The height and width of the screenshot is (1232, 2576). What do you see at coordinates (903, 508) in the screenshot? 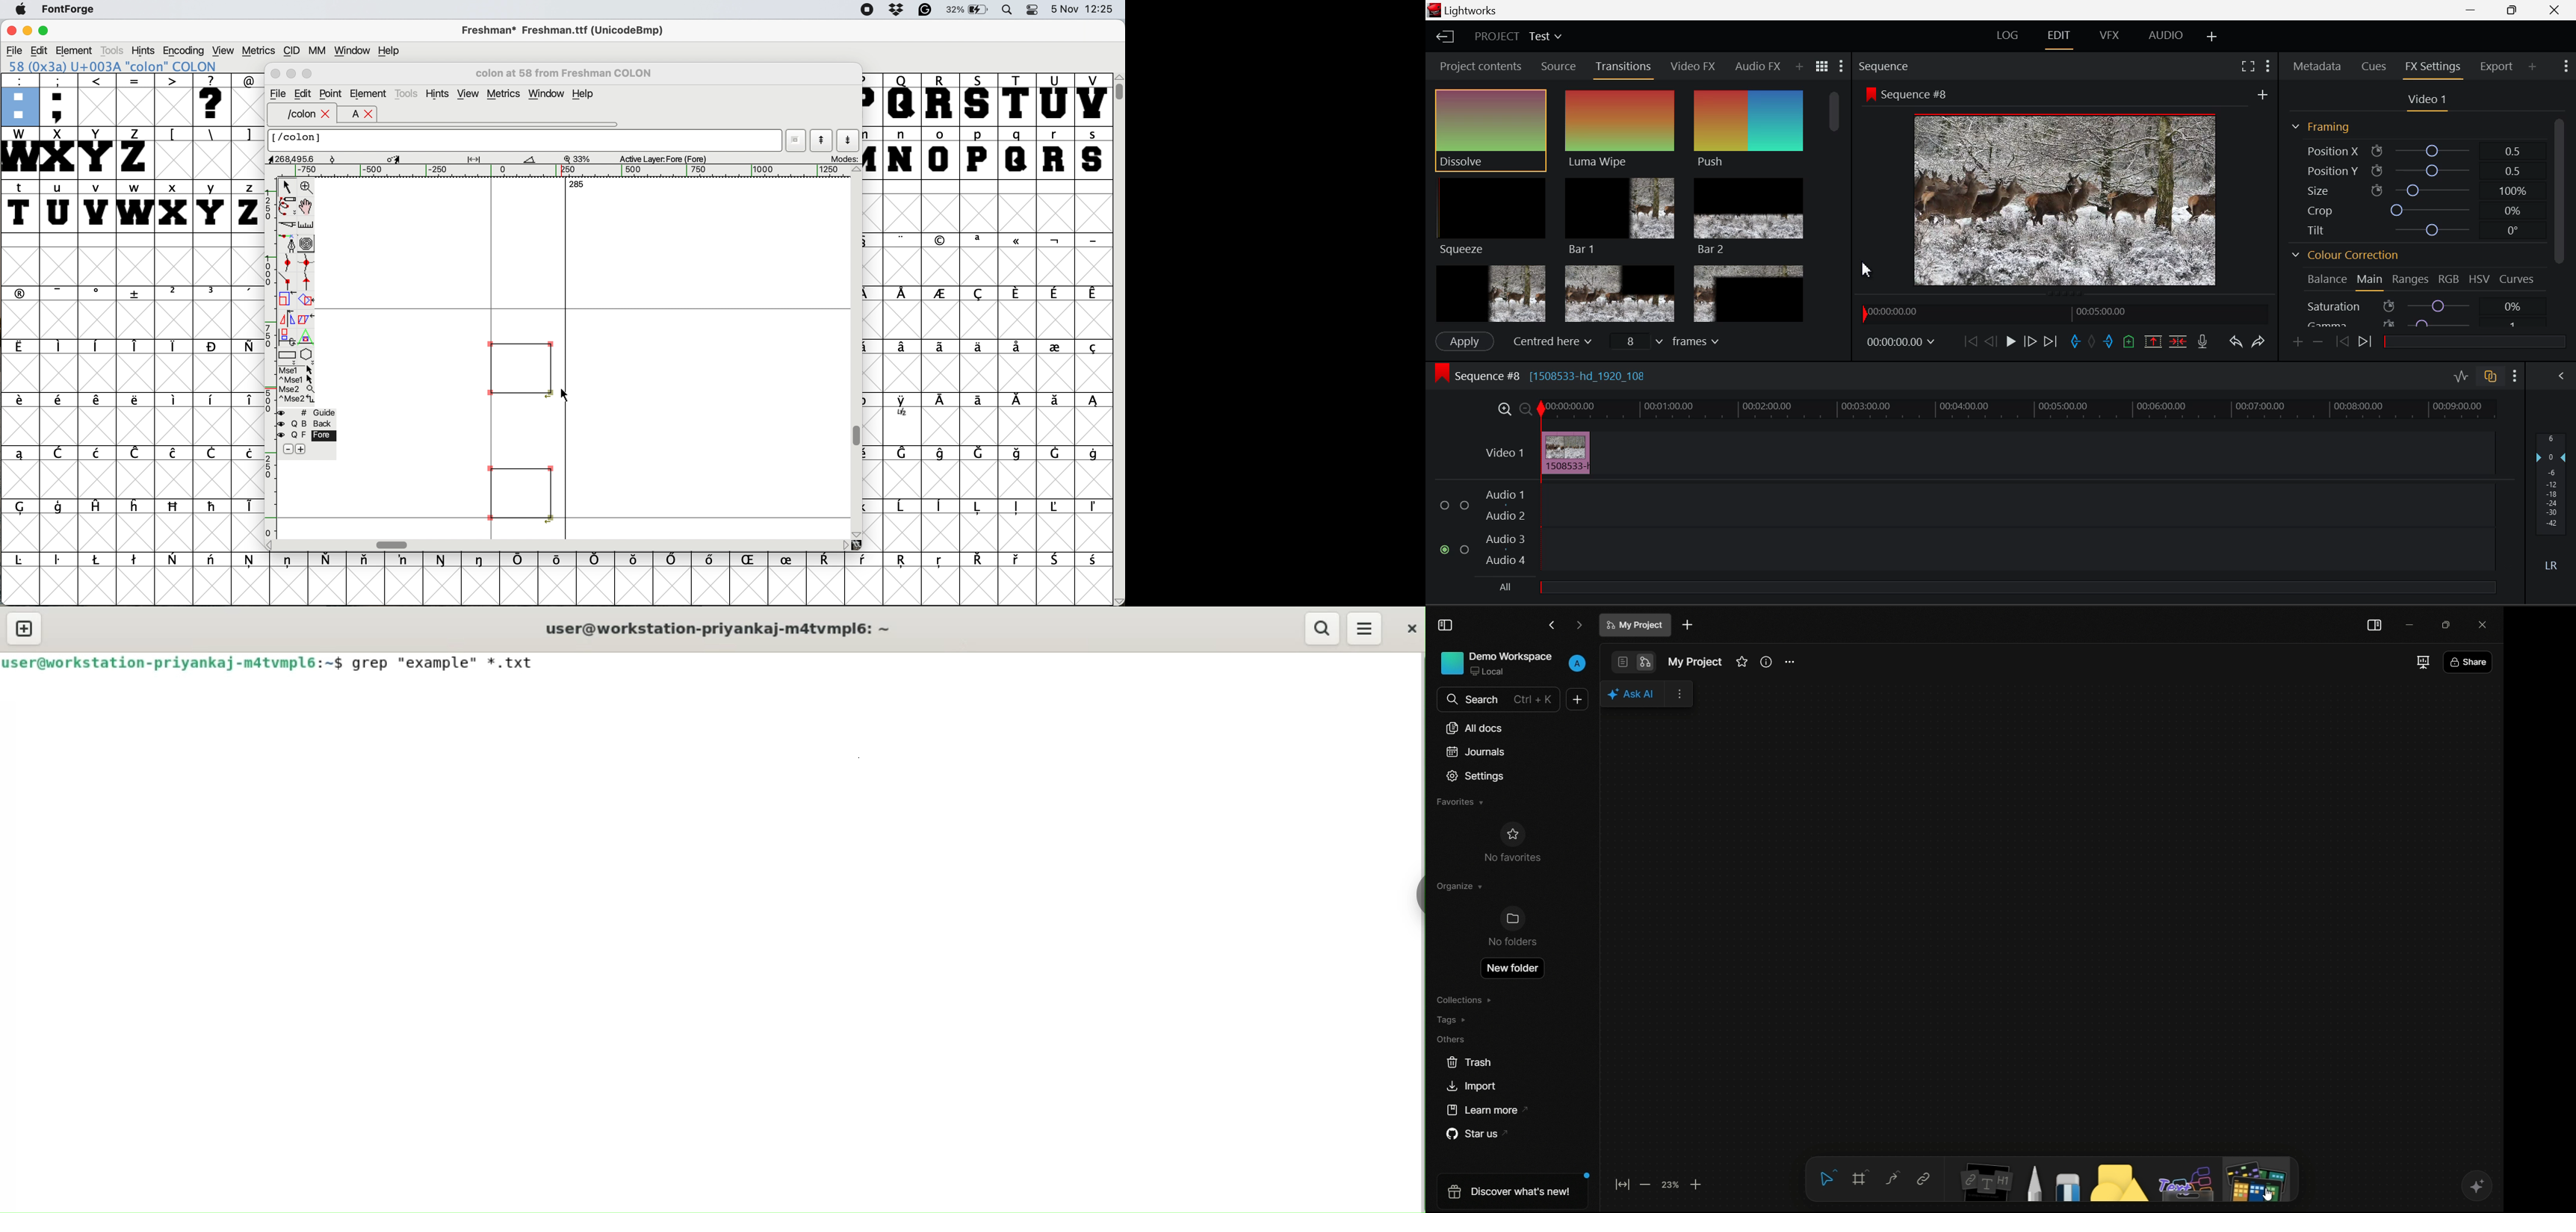
I see `symbol` at bounding box center [903, 508].